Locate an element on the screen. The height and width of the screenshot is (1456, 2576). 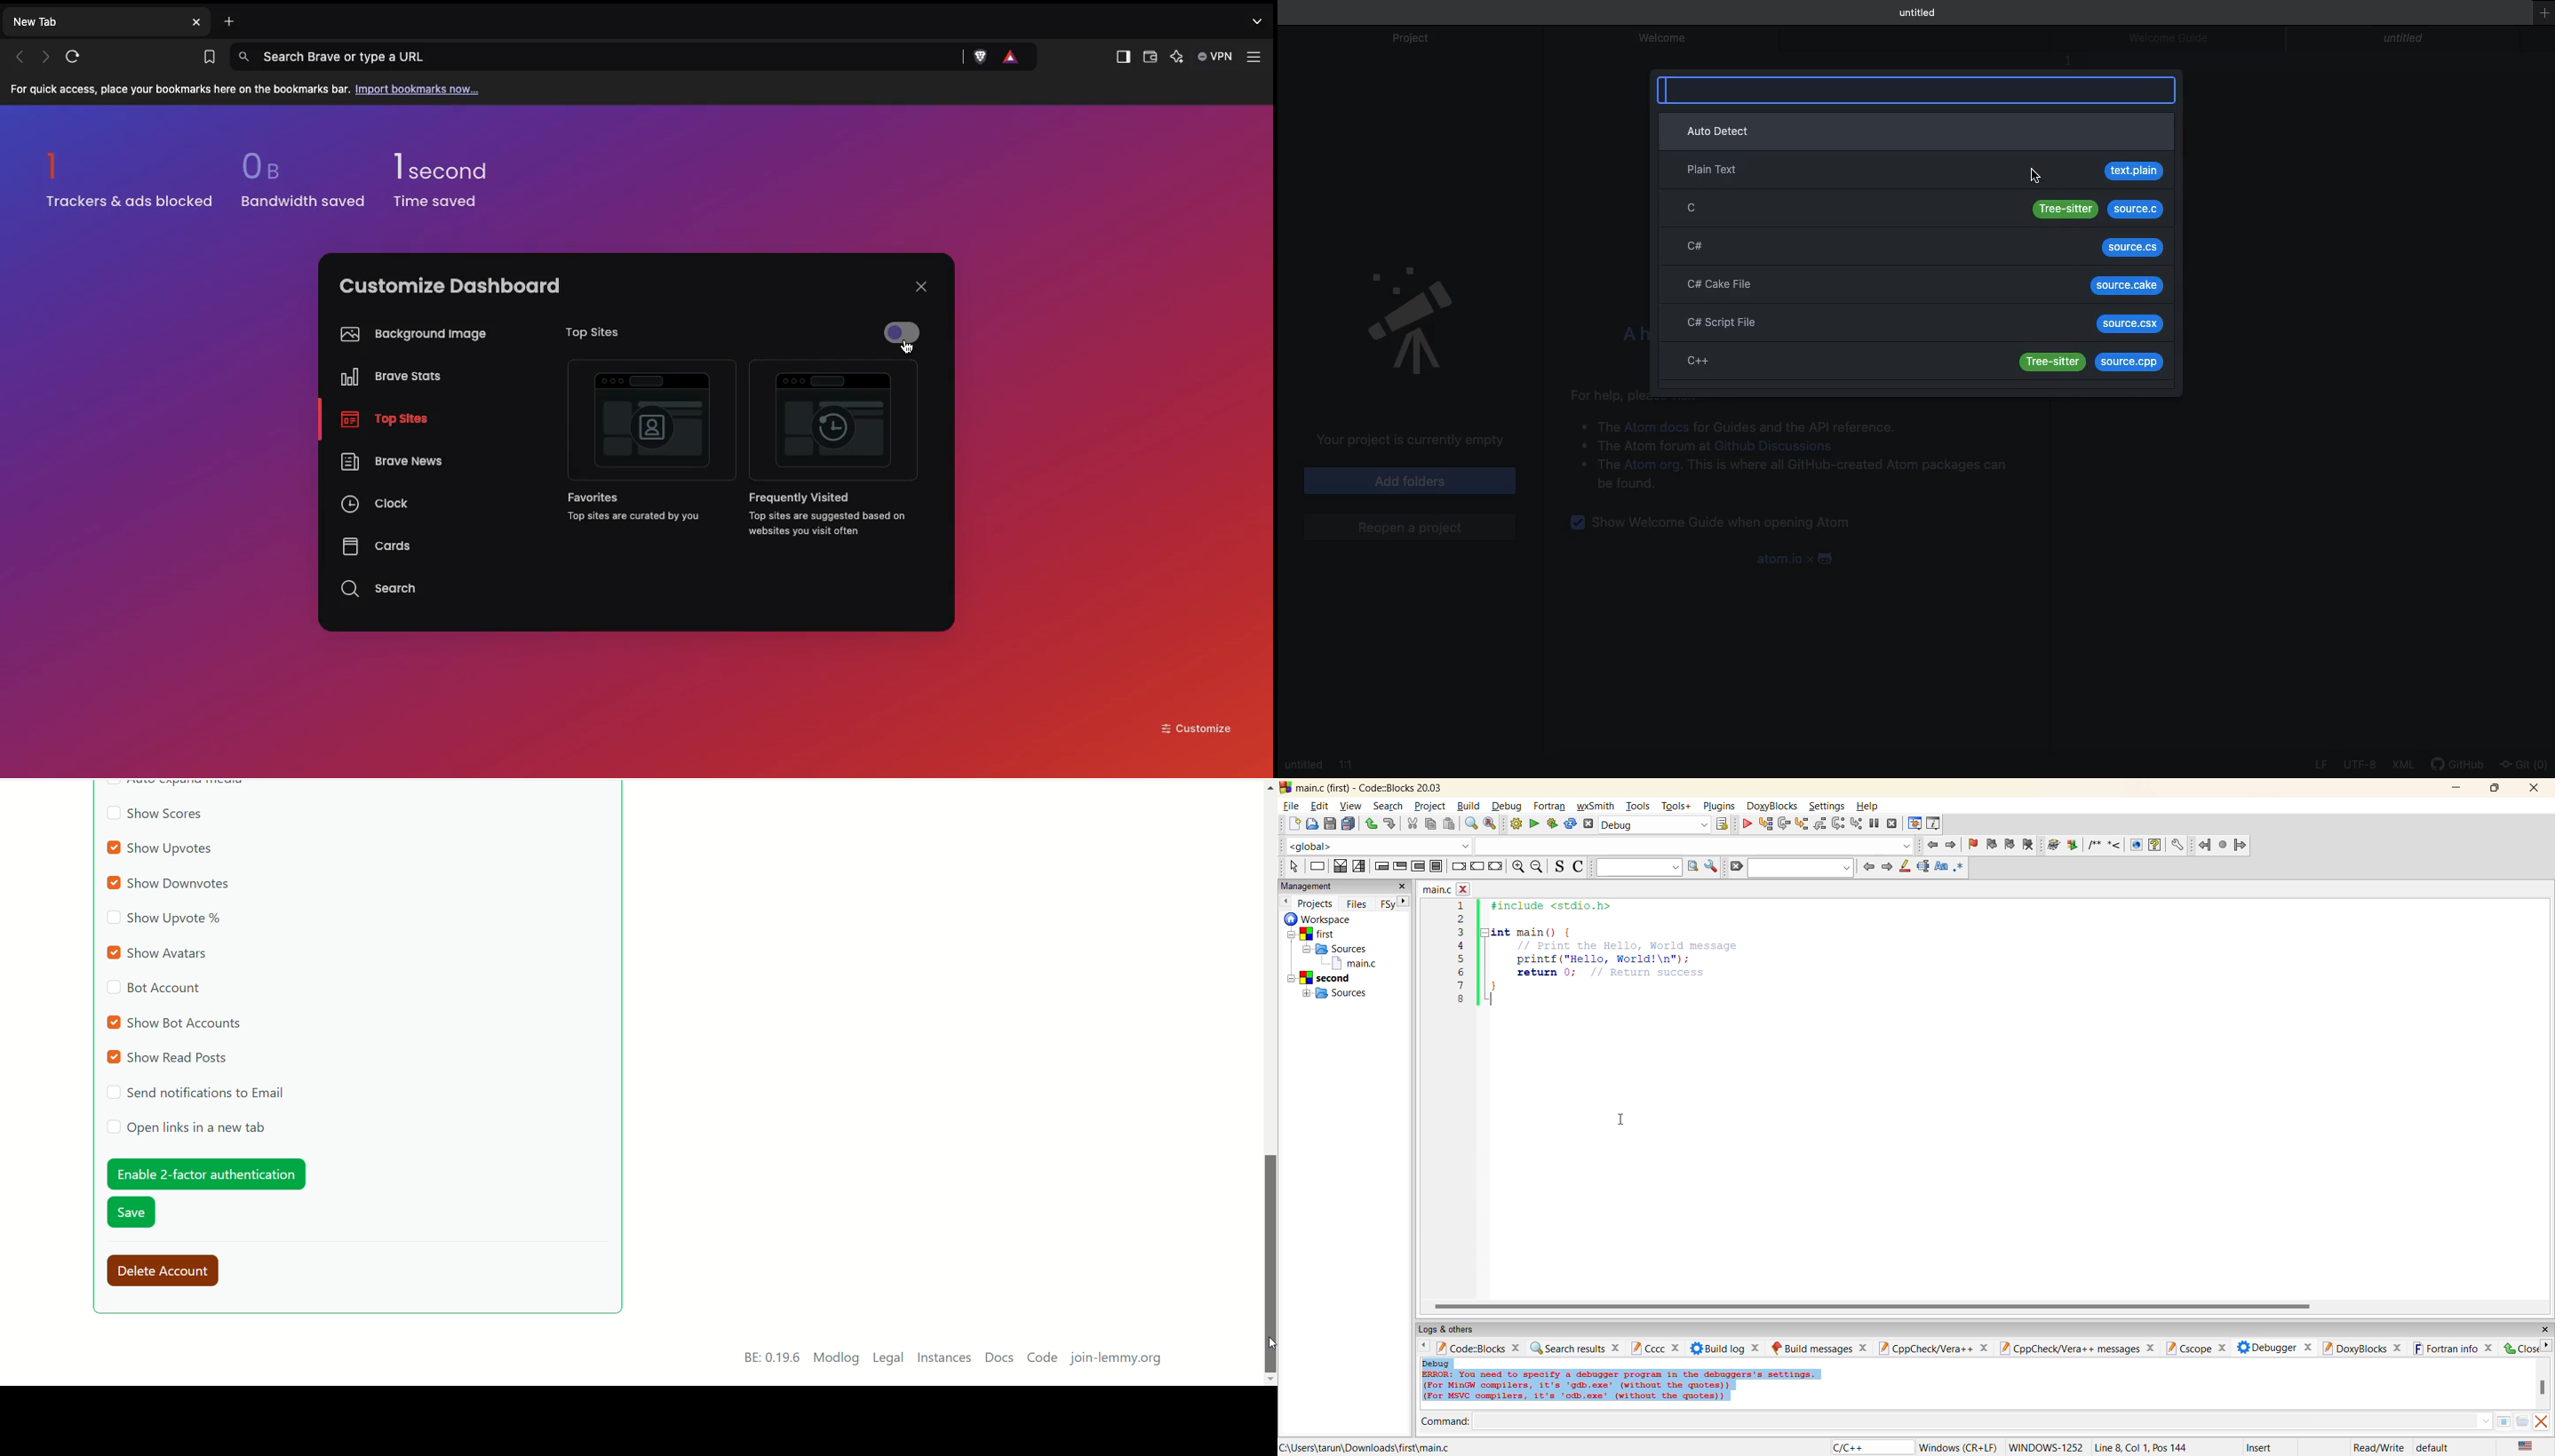
bot account is located at coordinates (154, 990).